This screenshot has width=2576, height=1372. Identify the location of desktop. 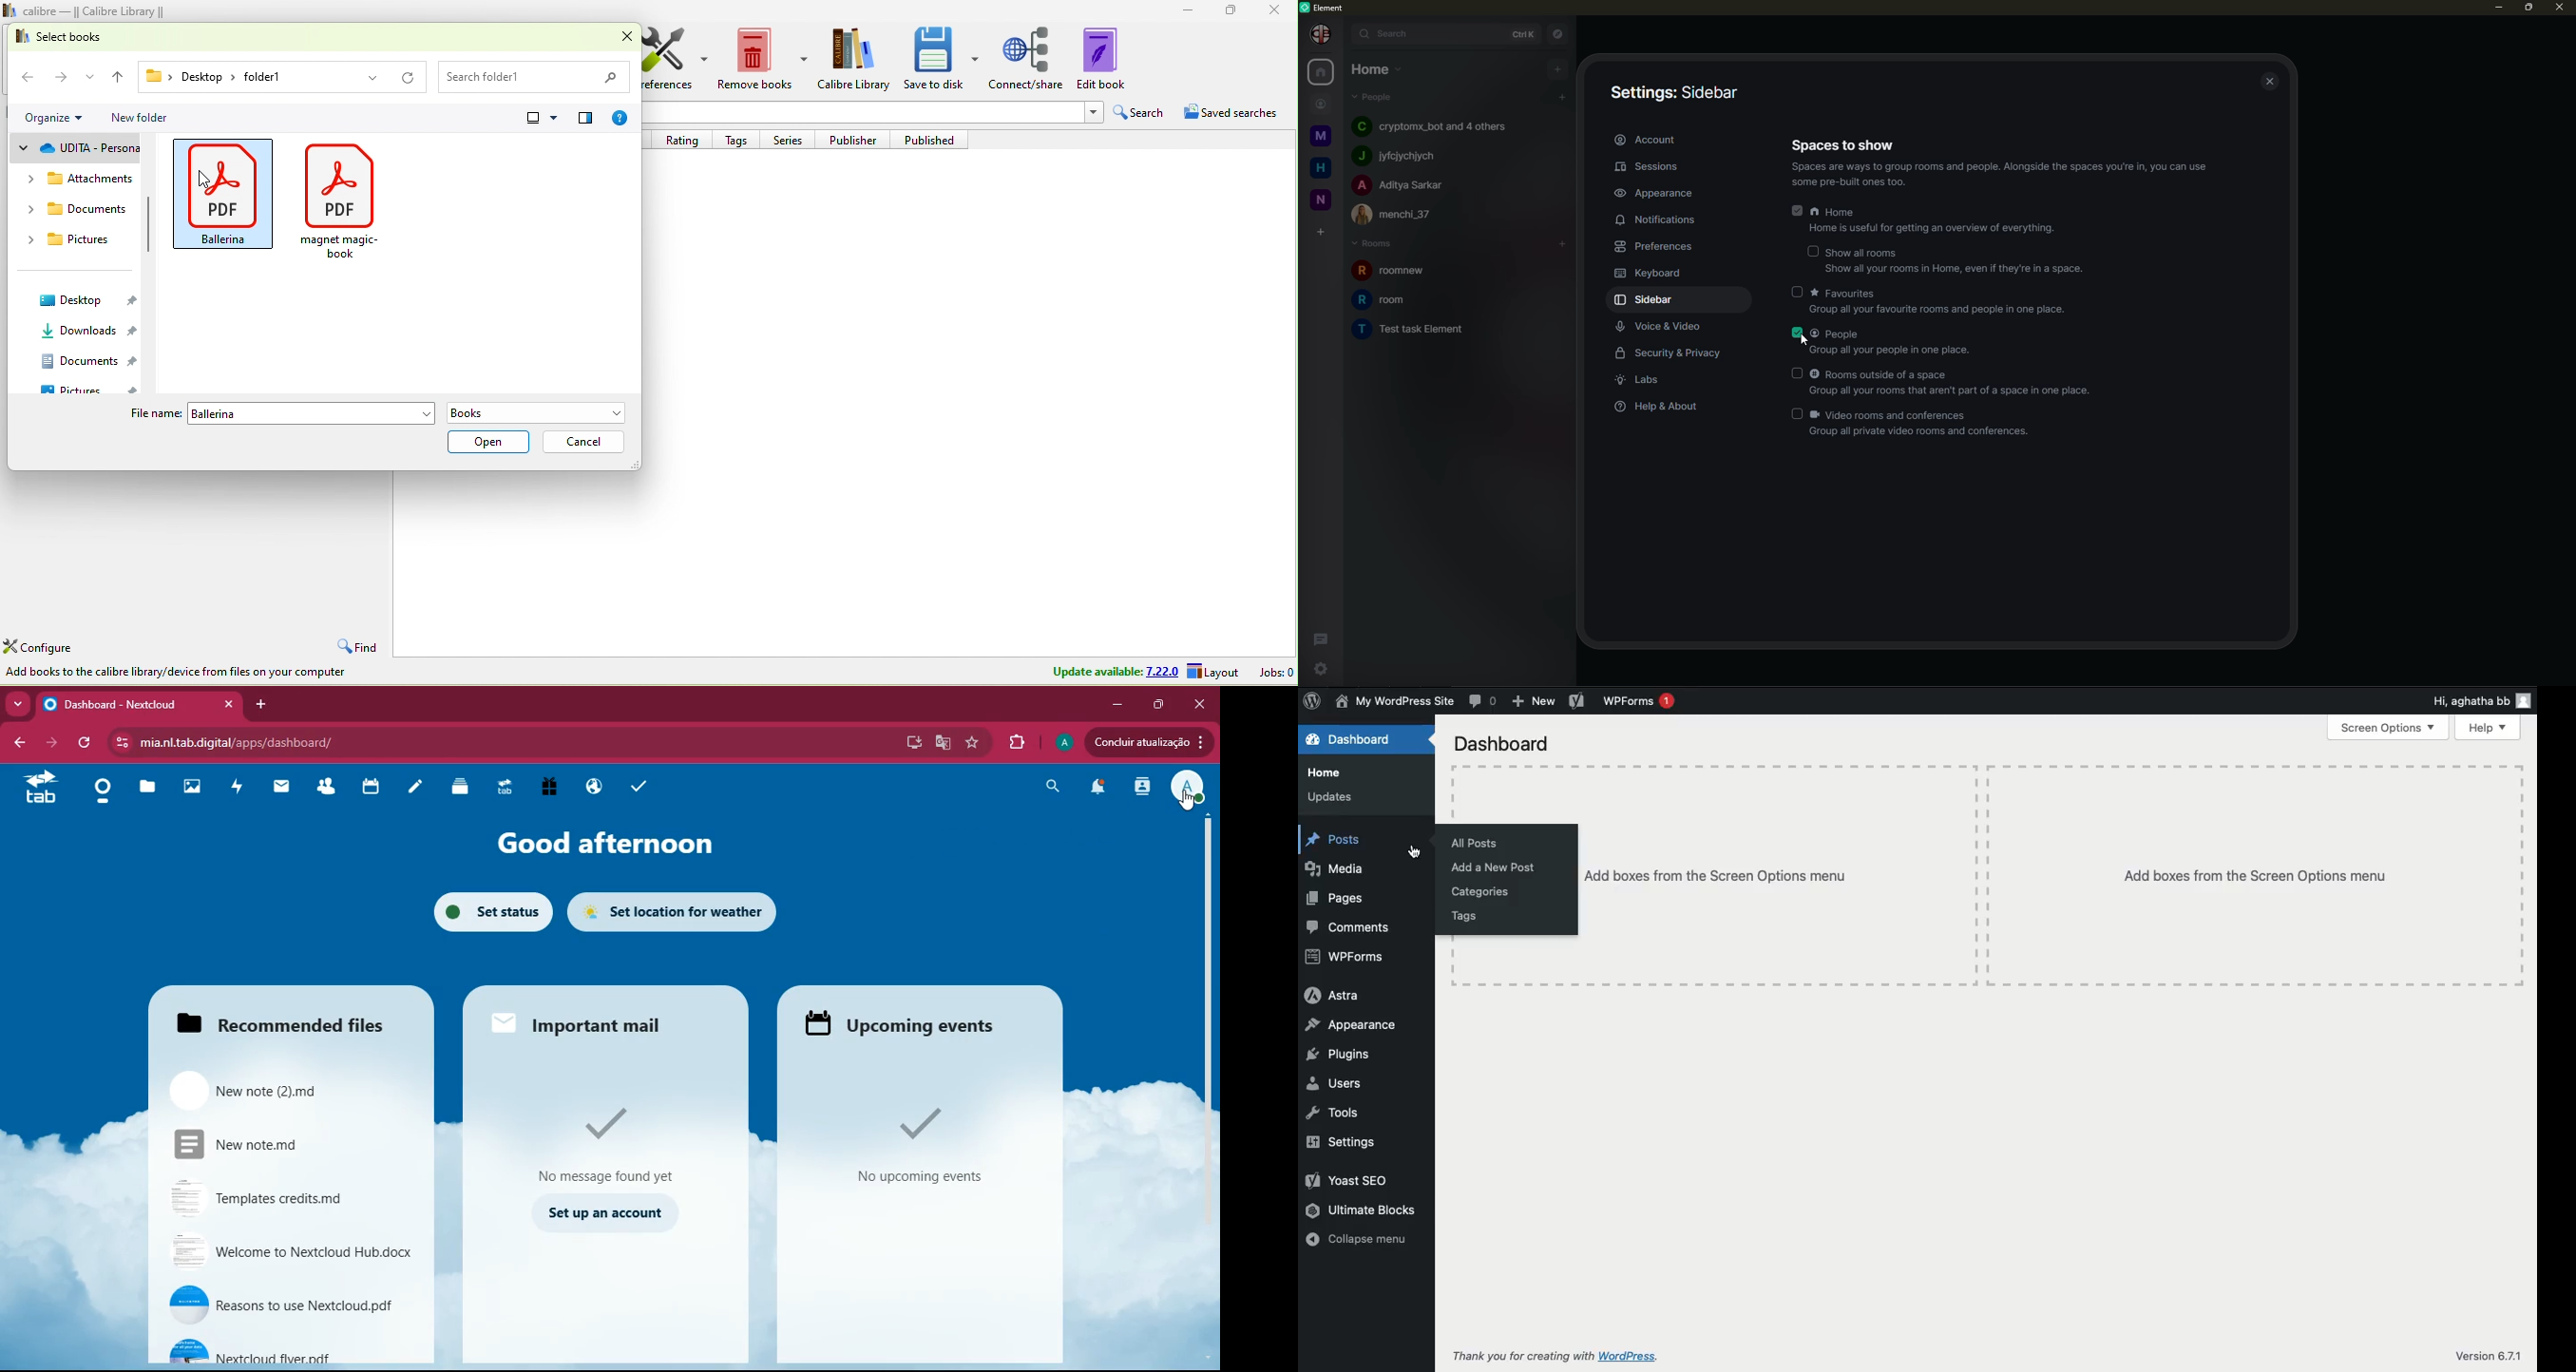
(84, 301).